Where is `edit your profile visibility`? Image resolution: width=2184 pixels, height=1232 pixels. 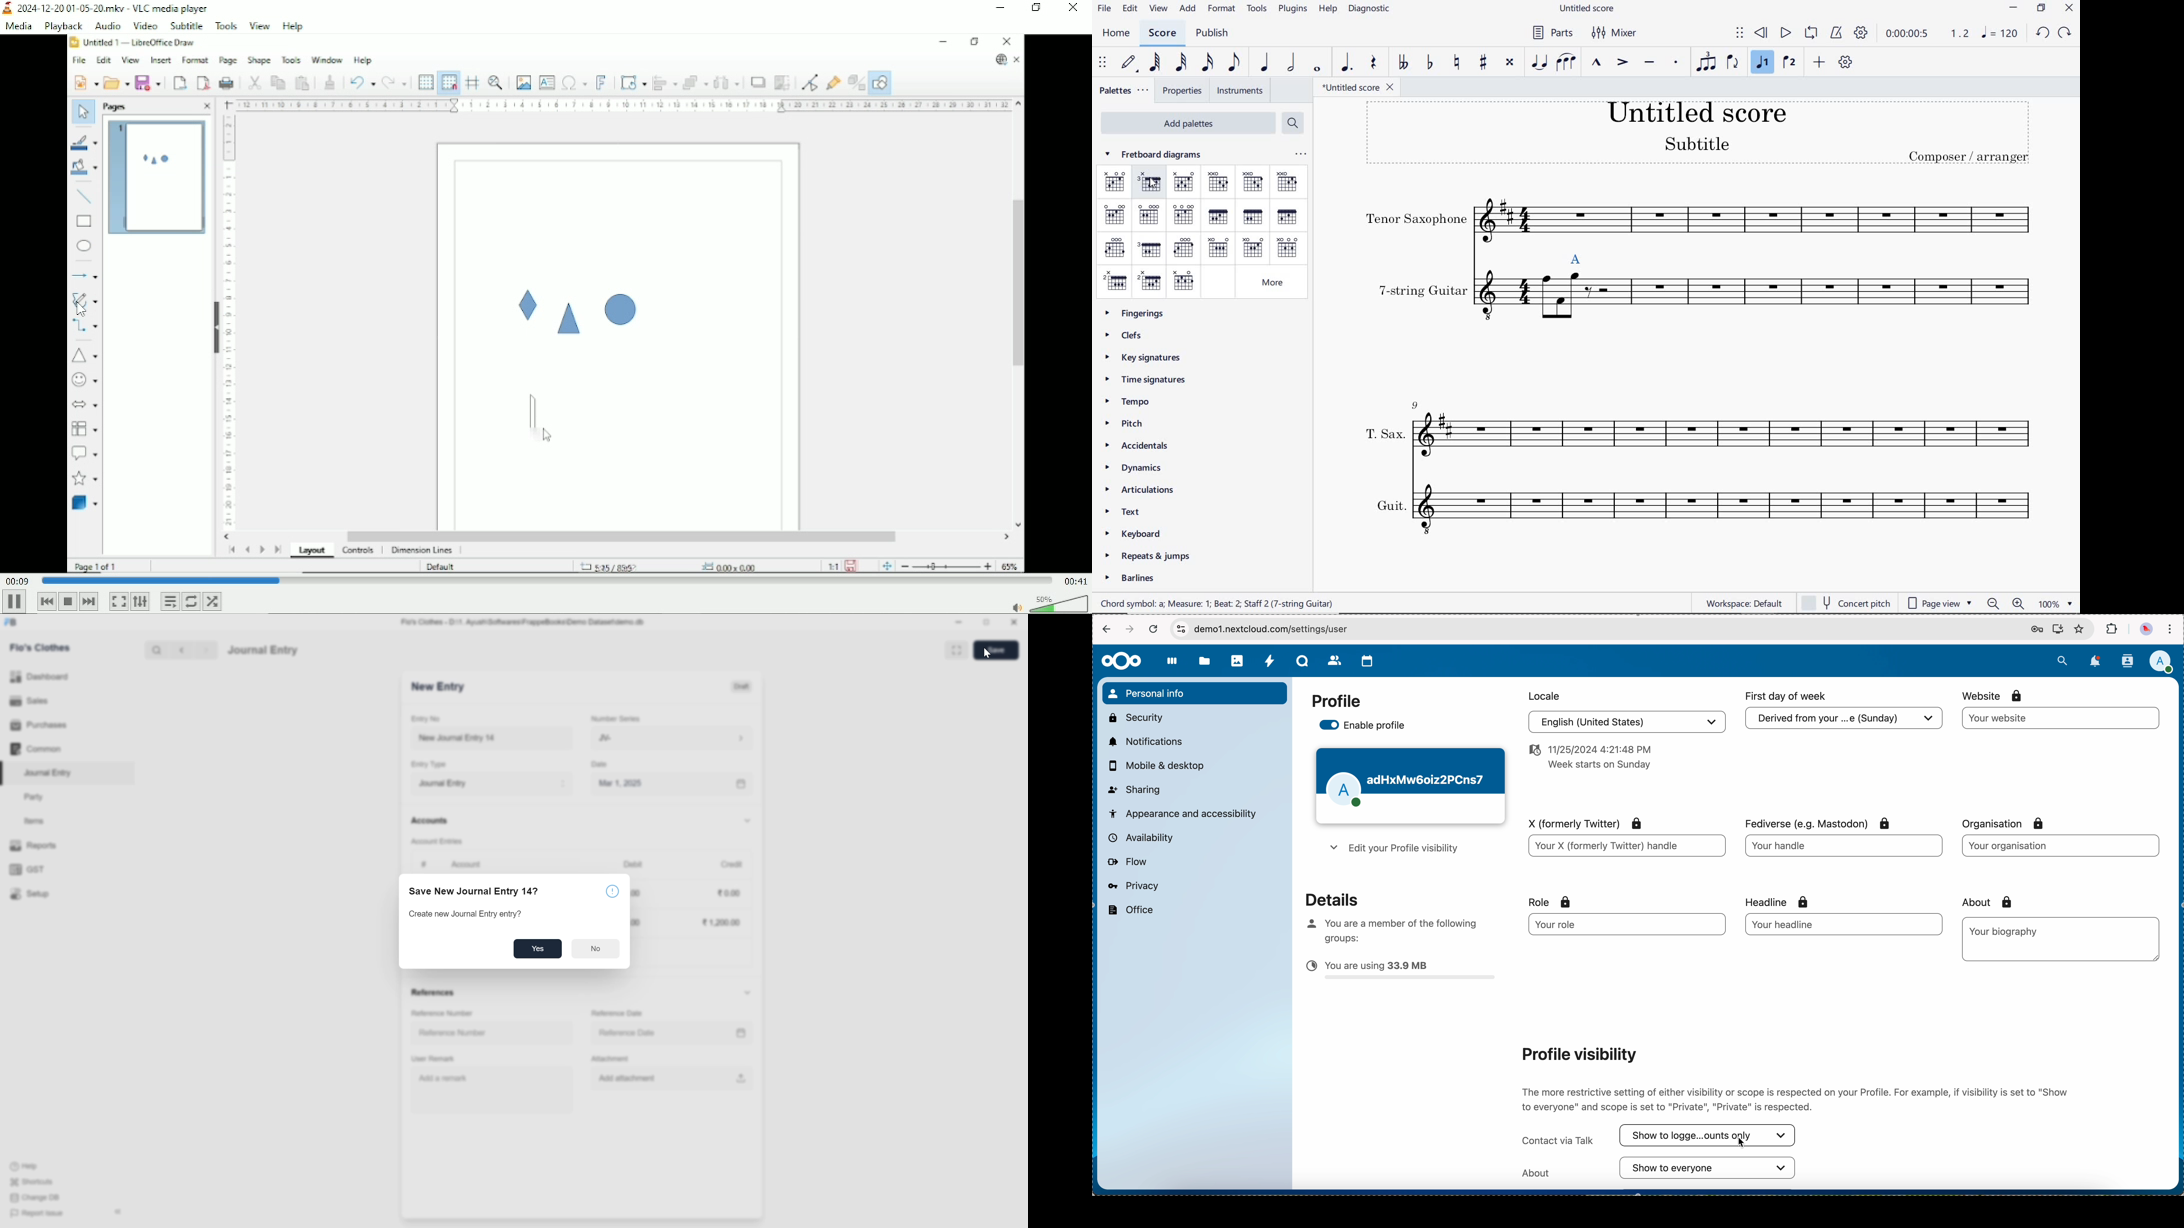 edit your profile visibility is located at coordinates (1392, 850).